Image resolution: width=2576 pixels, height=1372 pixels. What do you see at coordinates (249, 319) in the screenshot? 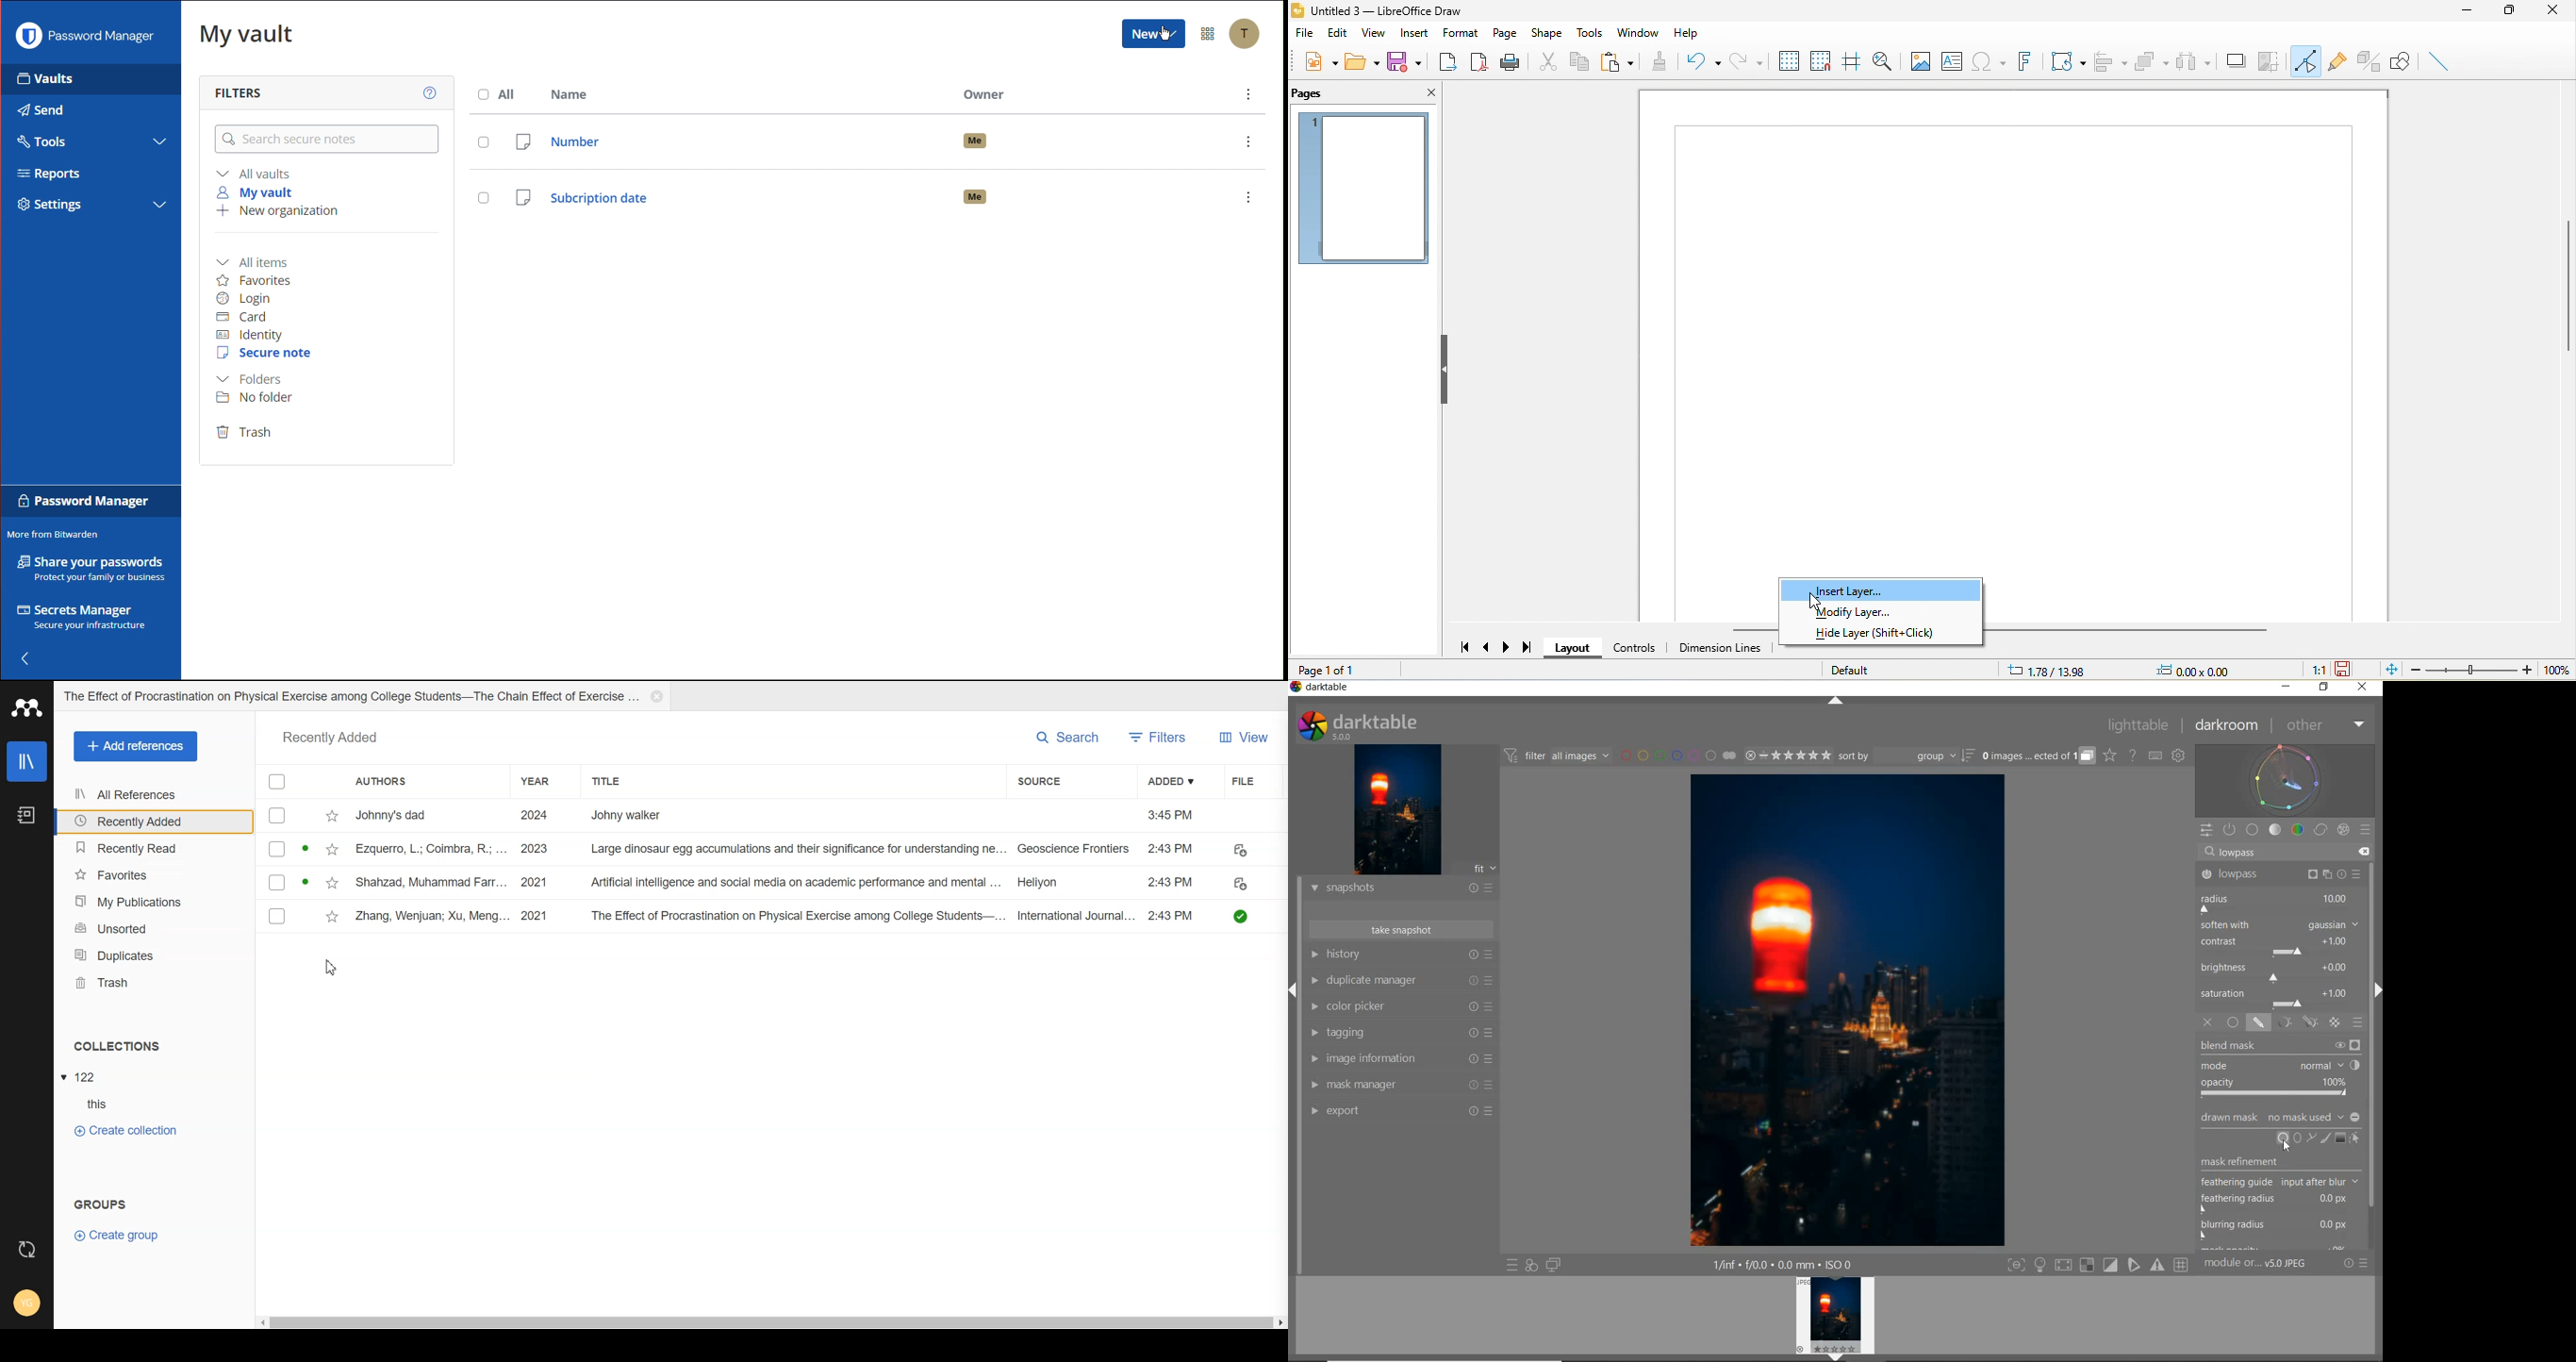
I see `Card` at bounding box center [249, 319].